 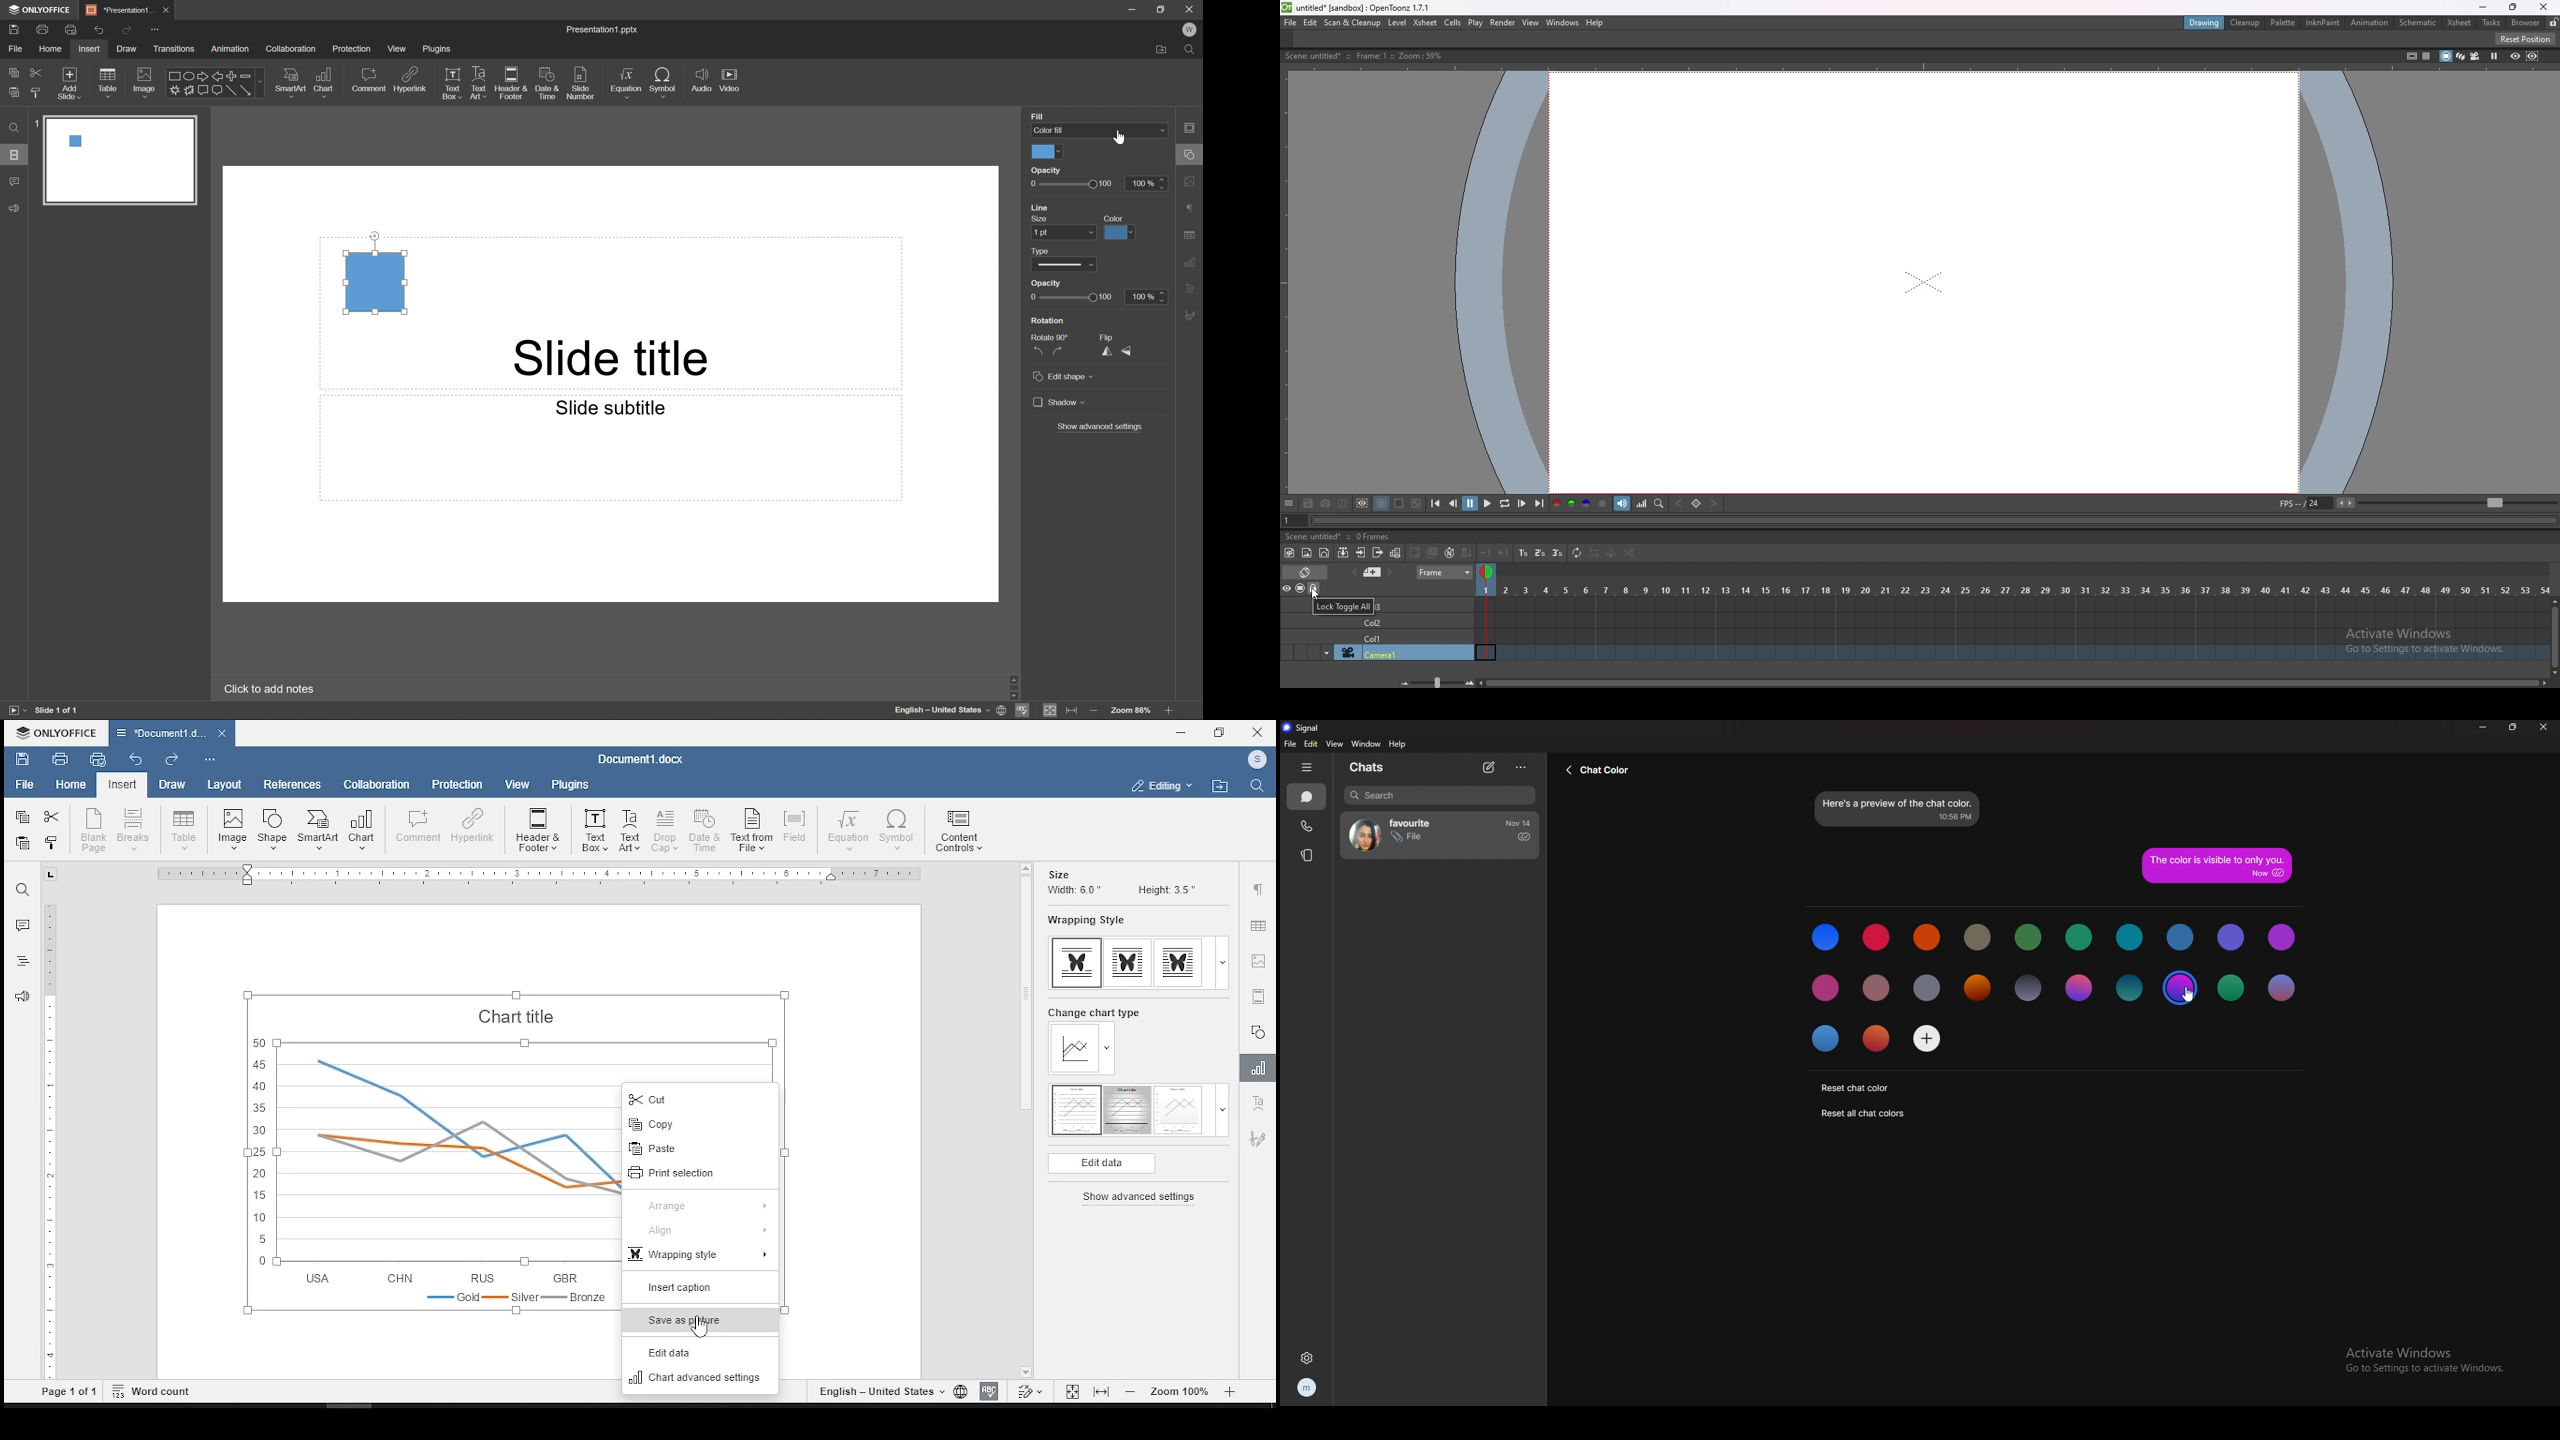 What do you see at coordinates (1072, 1391) in the screenshot?
I see `fit to page` at bounding box center [1072, 1391].